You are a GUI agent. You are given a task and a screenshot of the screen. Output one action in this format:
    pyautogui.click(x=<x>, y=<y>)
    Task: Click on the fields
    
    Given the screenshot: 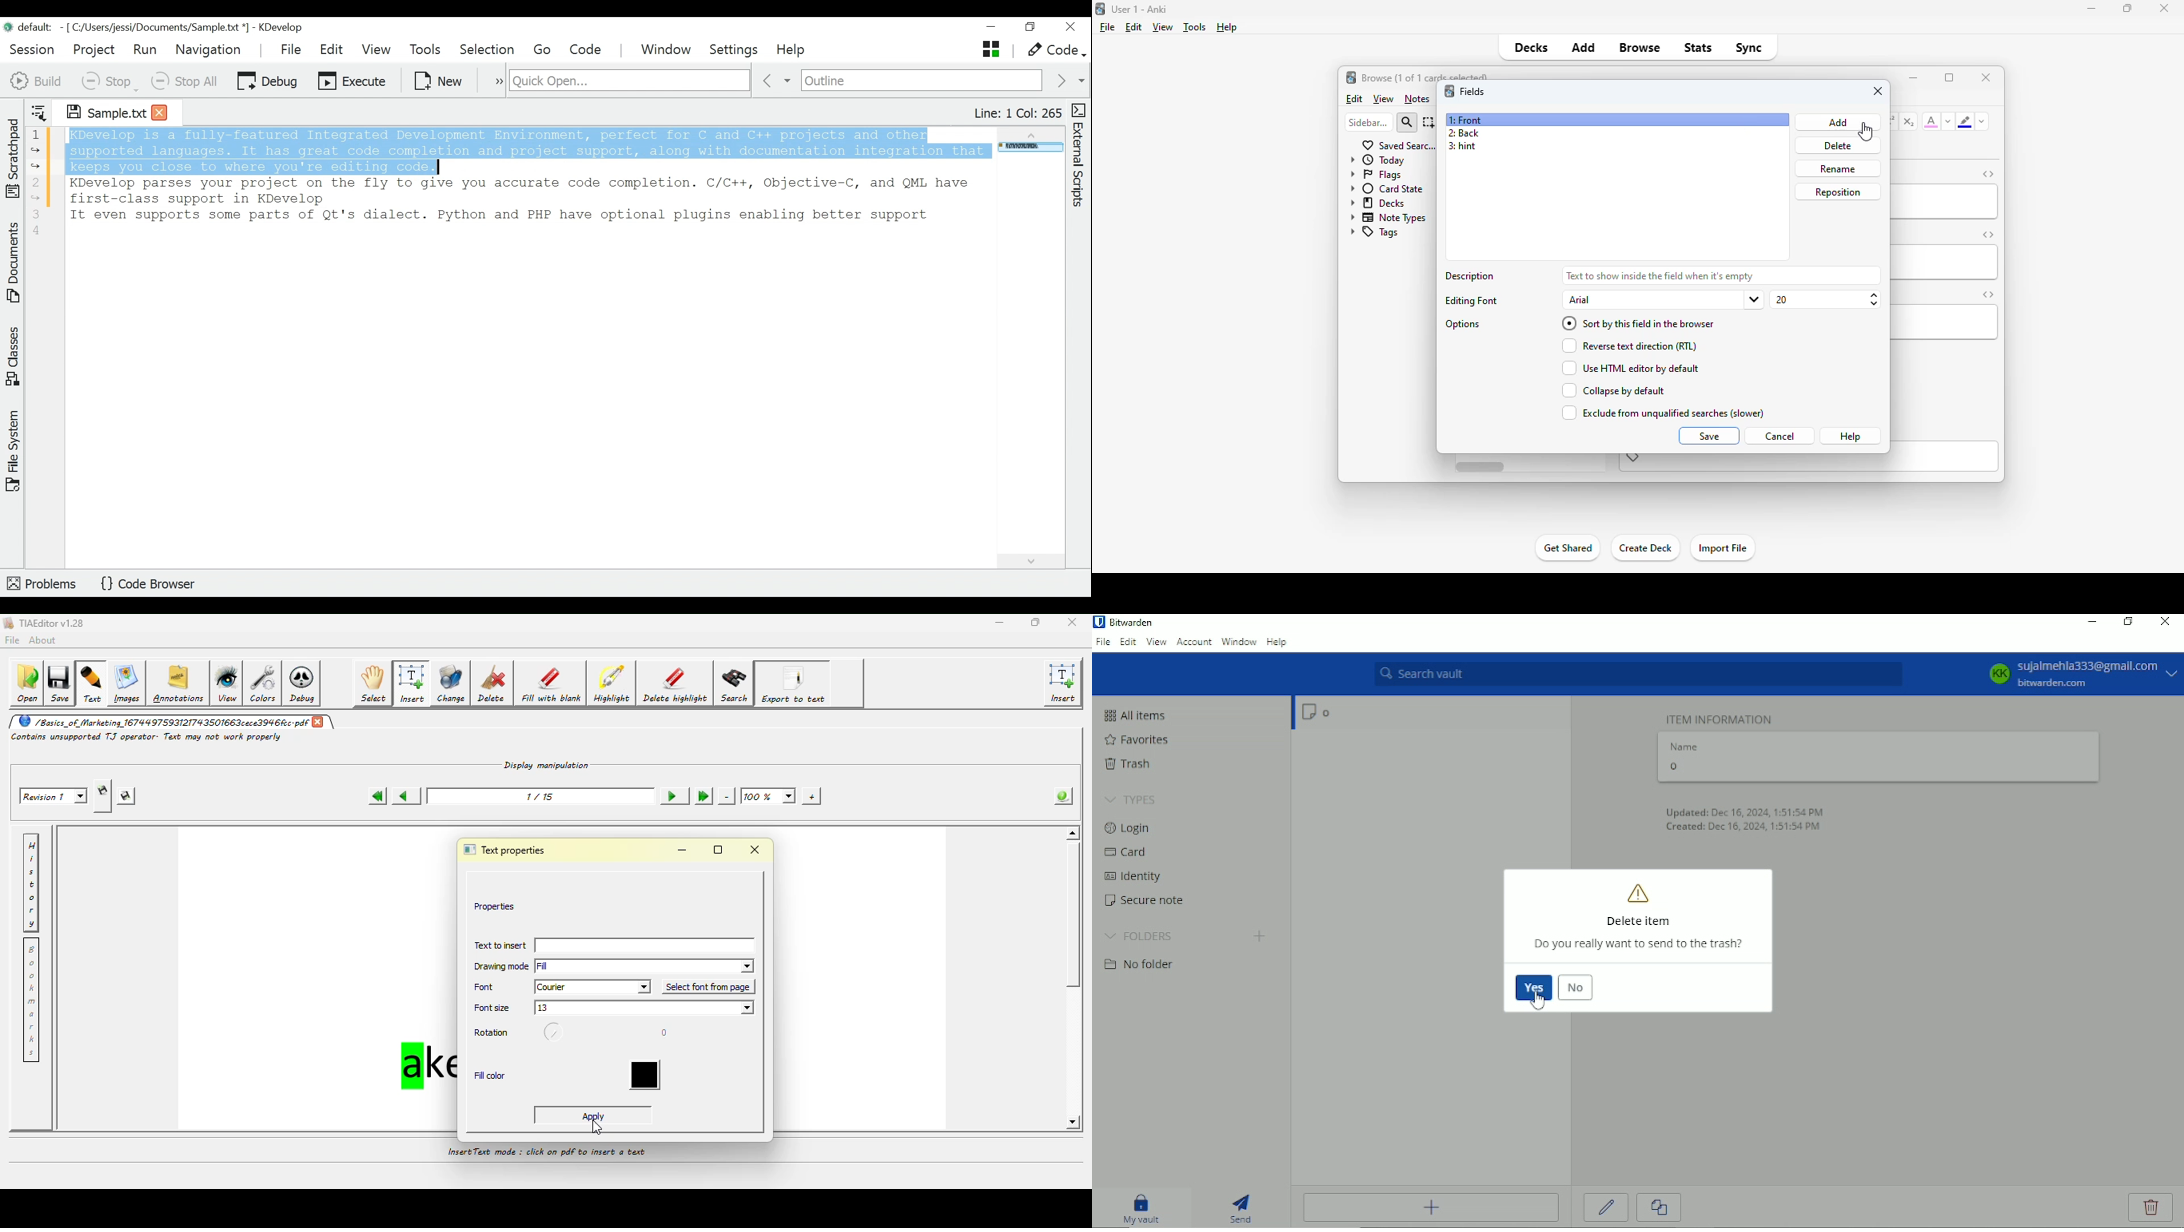 What is the action you would take?
    pyautogui.click(x=1473, y=92)
    